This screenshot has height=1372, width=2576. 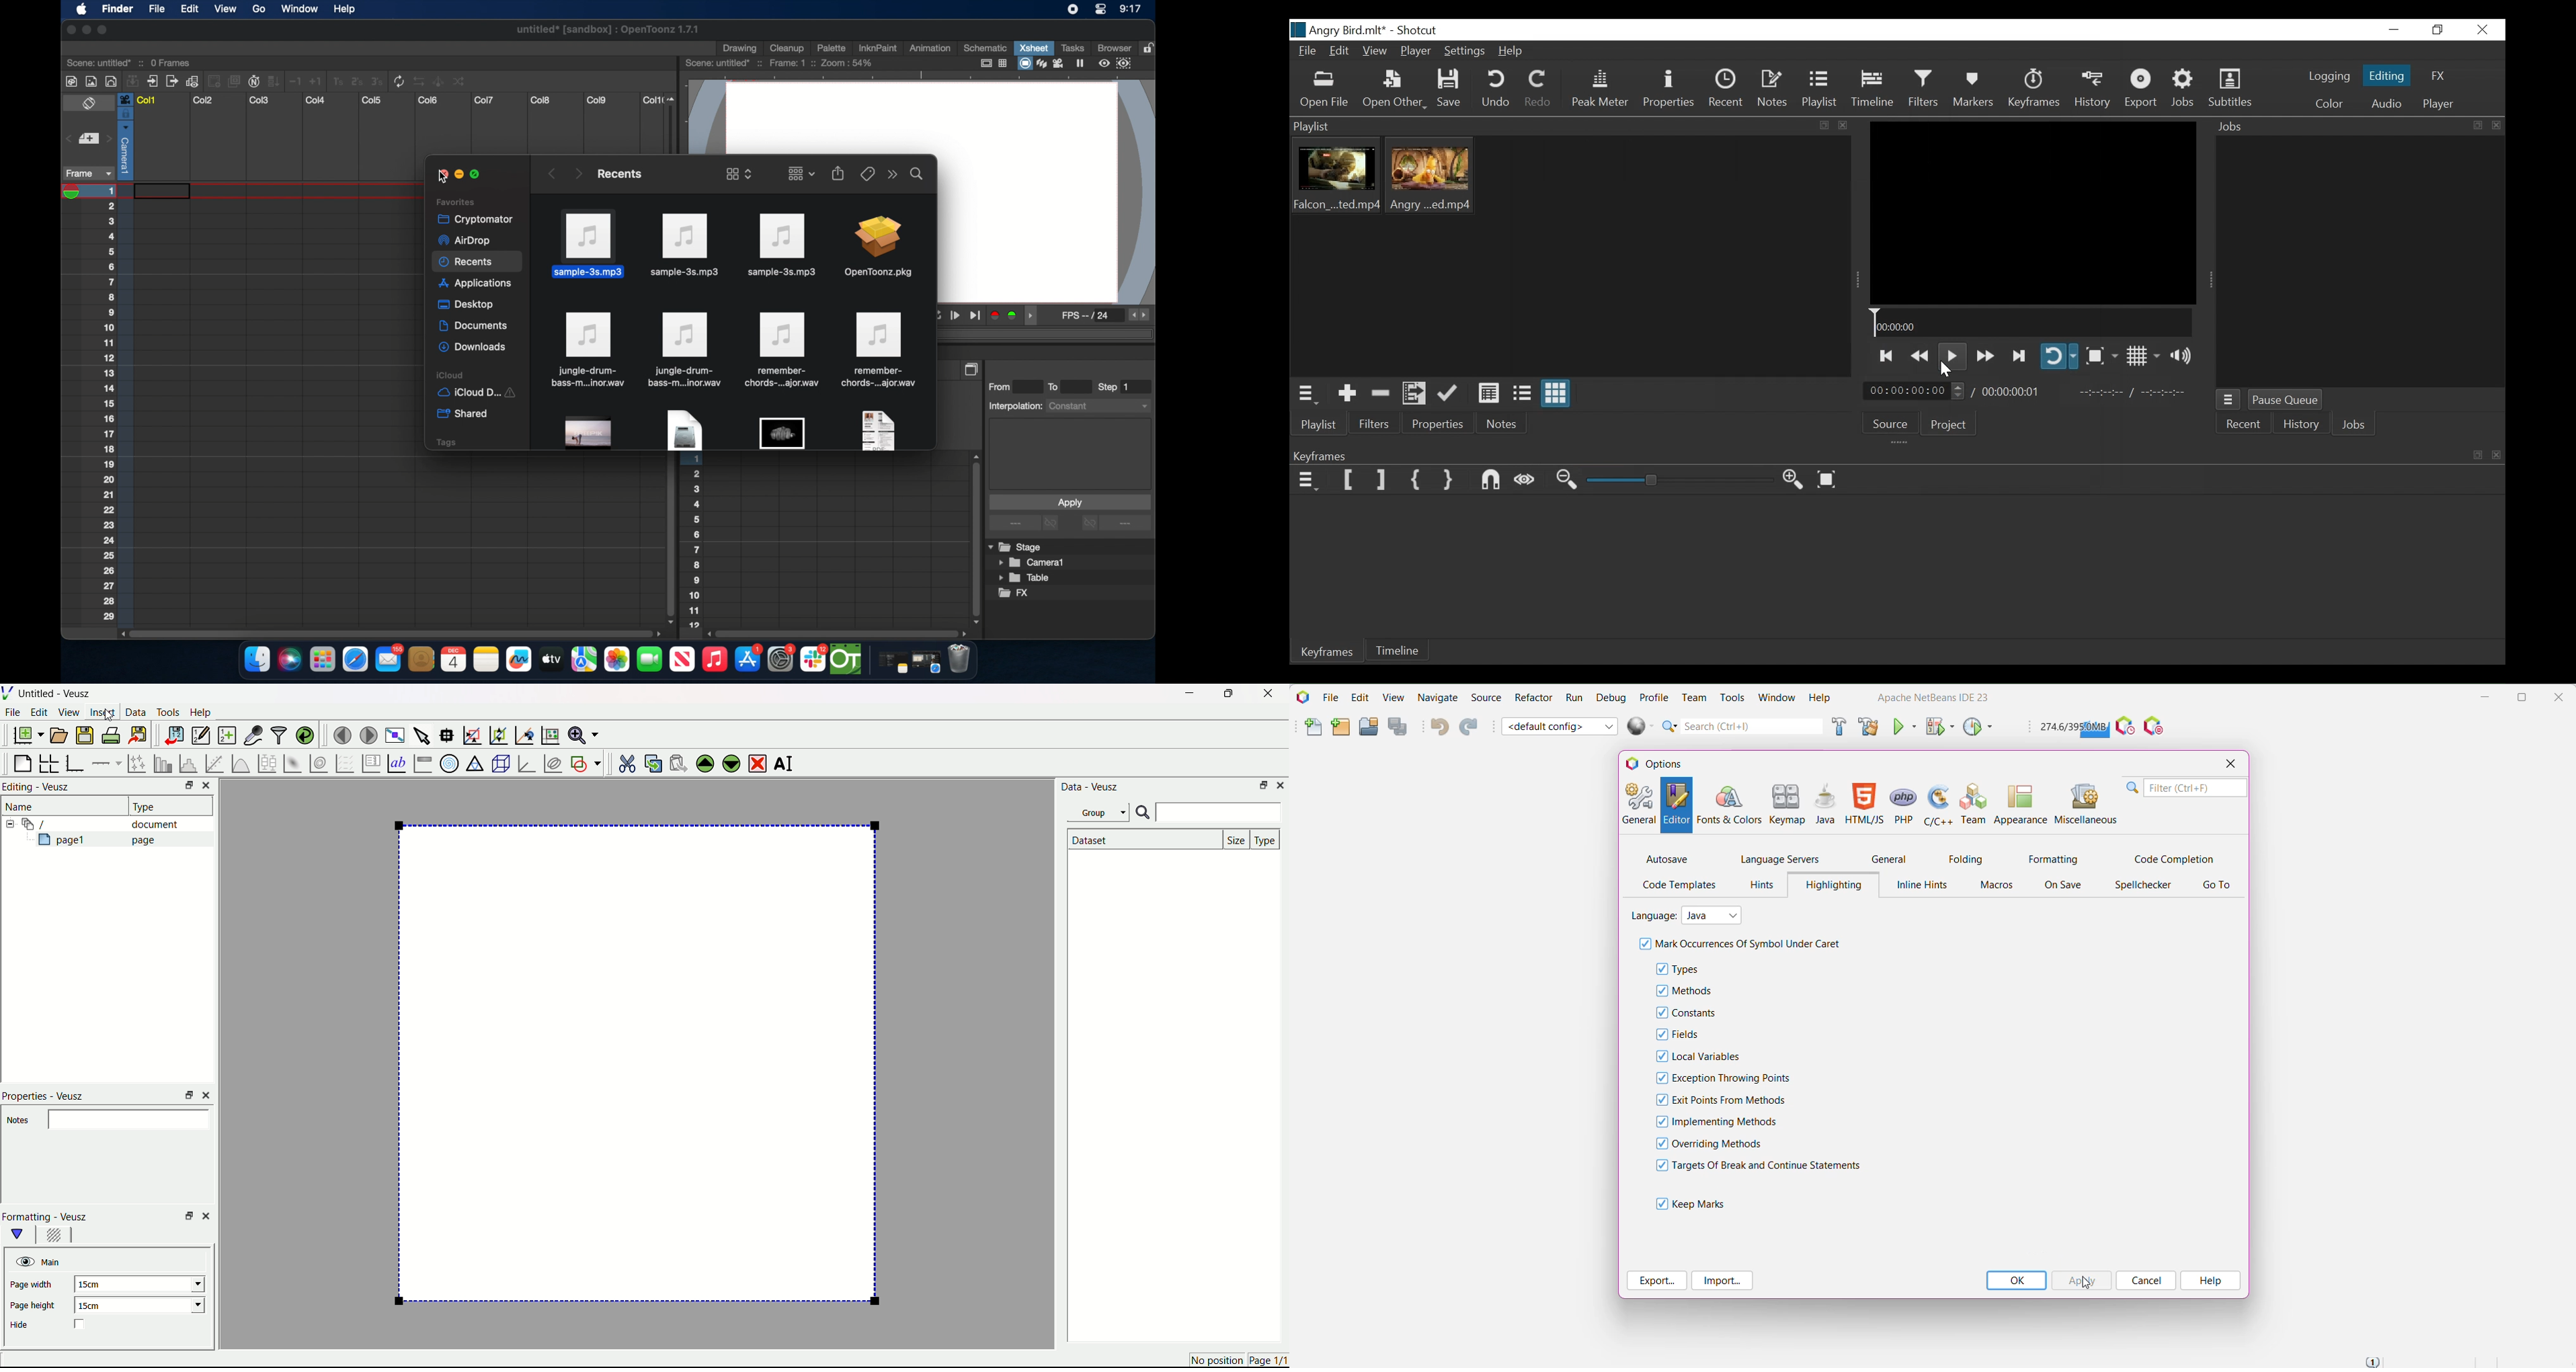 I want to click on Navigator, so click(x=1438, y=699).